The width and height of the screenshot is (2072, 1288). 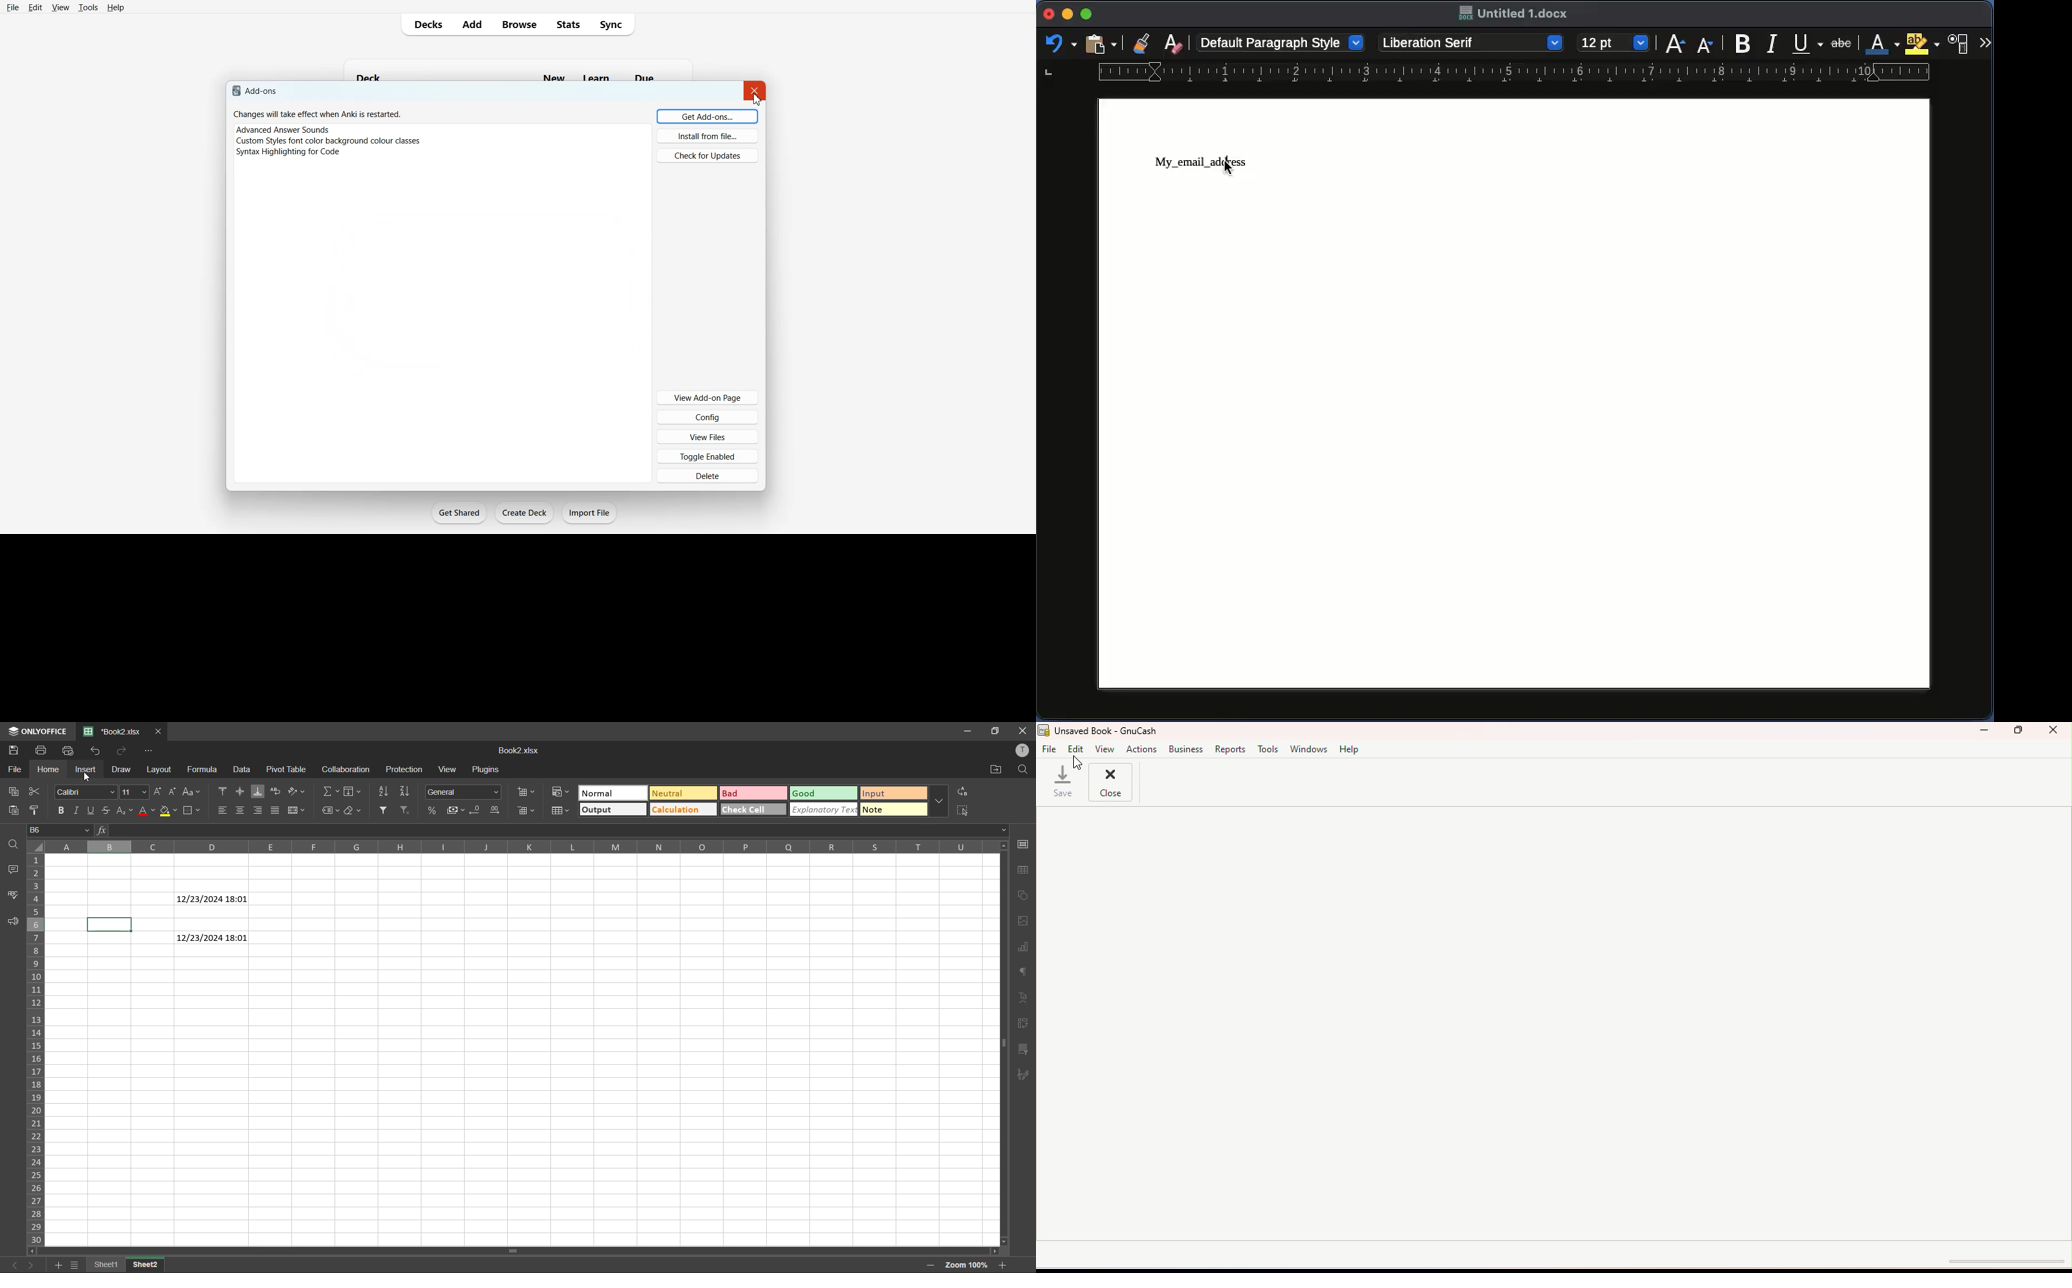 I want to click on maximize, so click(x=995, y=731).